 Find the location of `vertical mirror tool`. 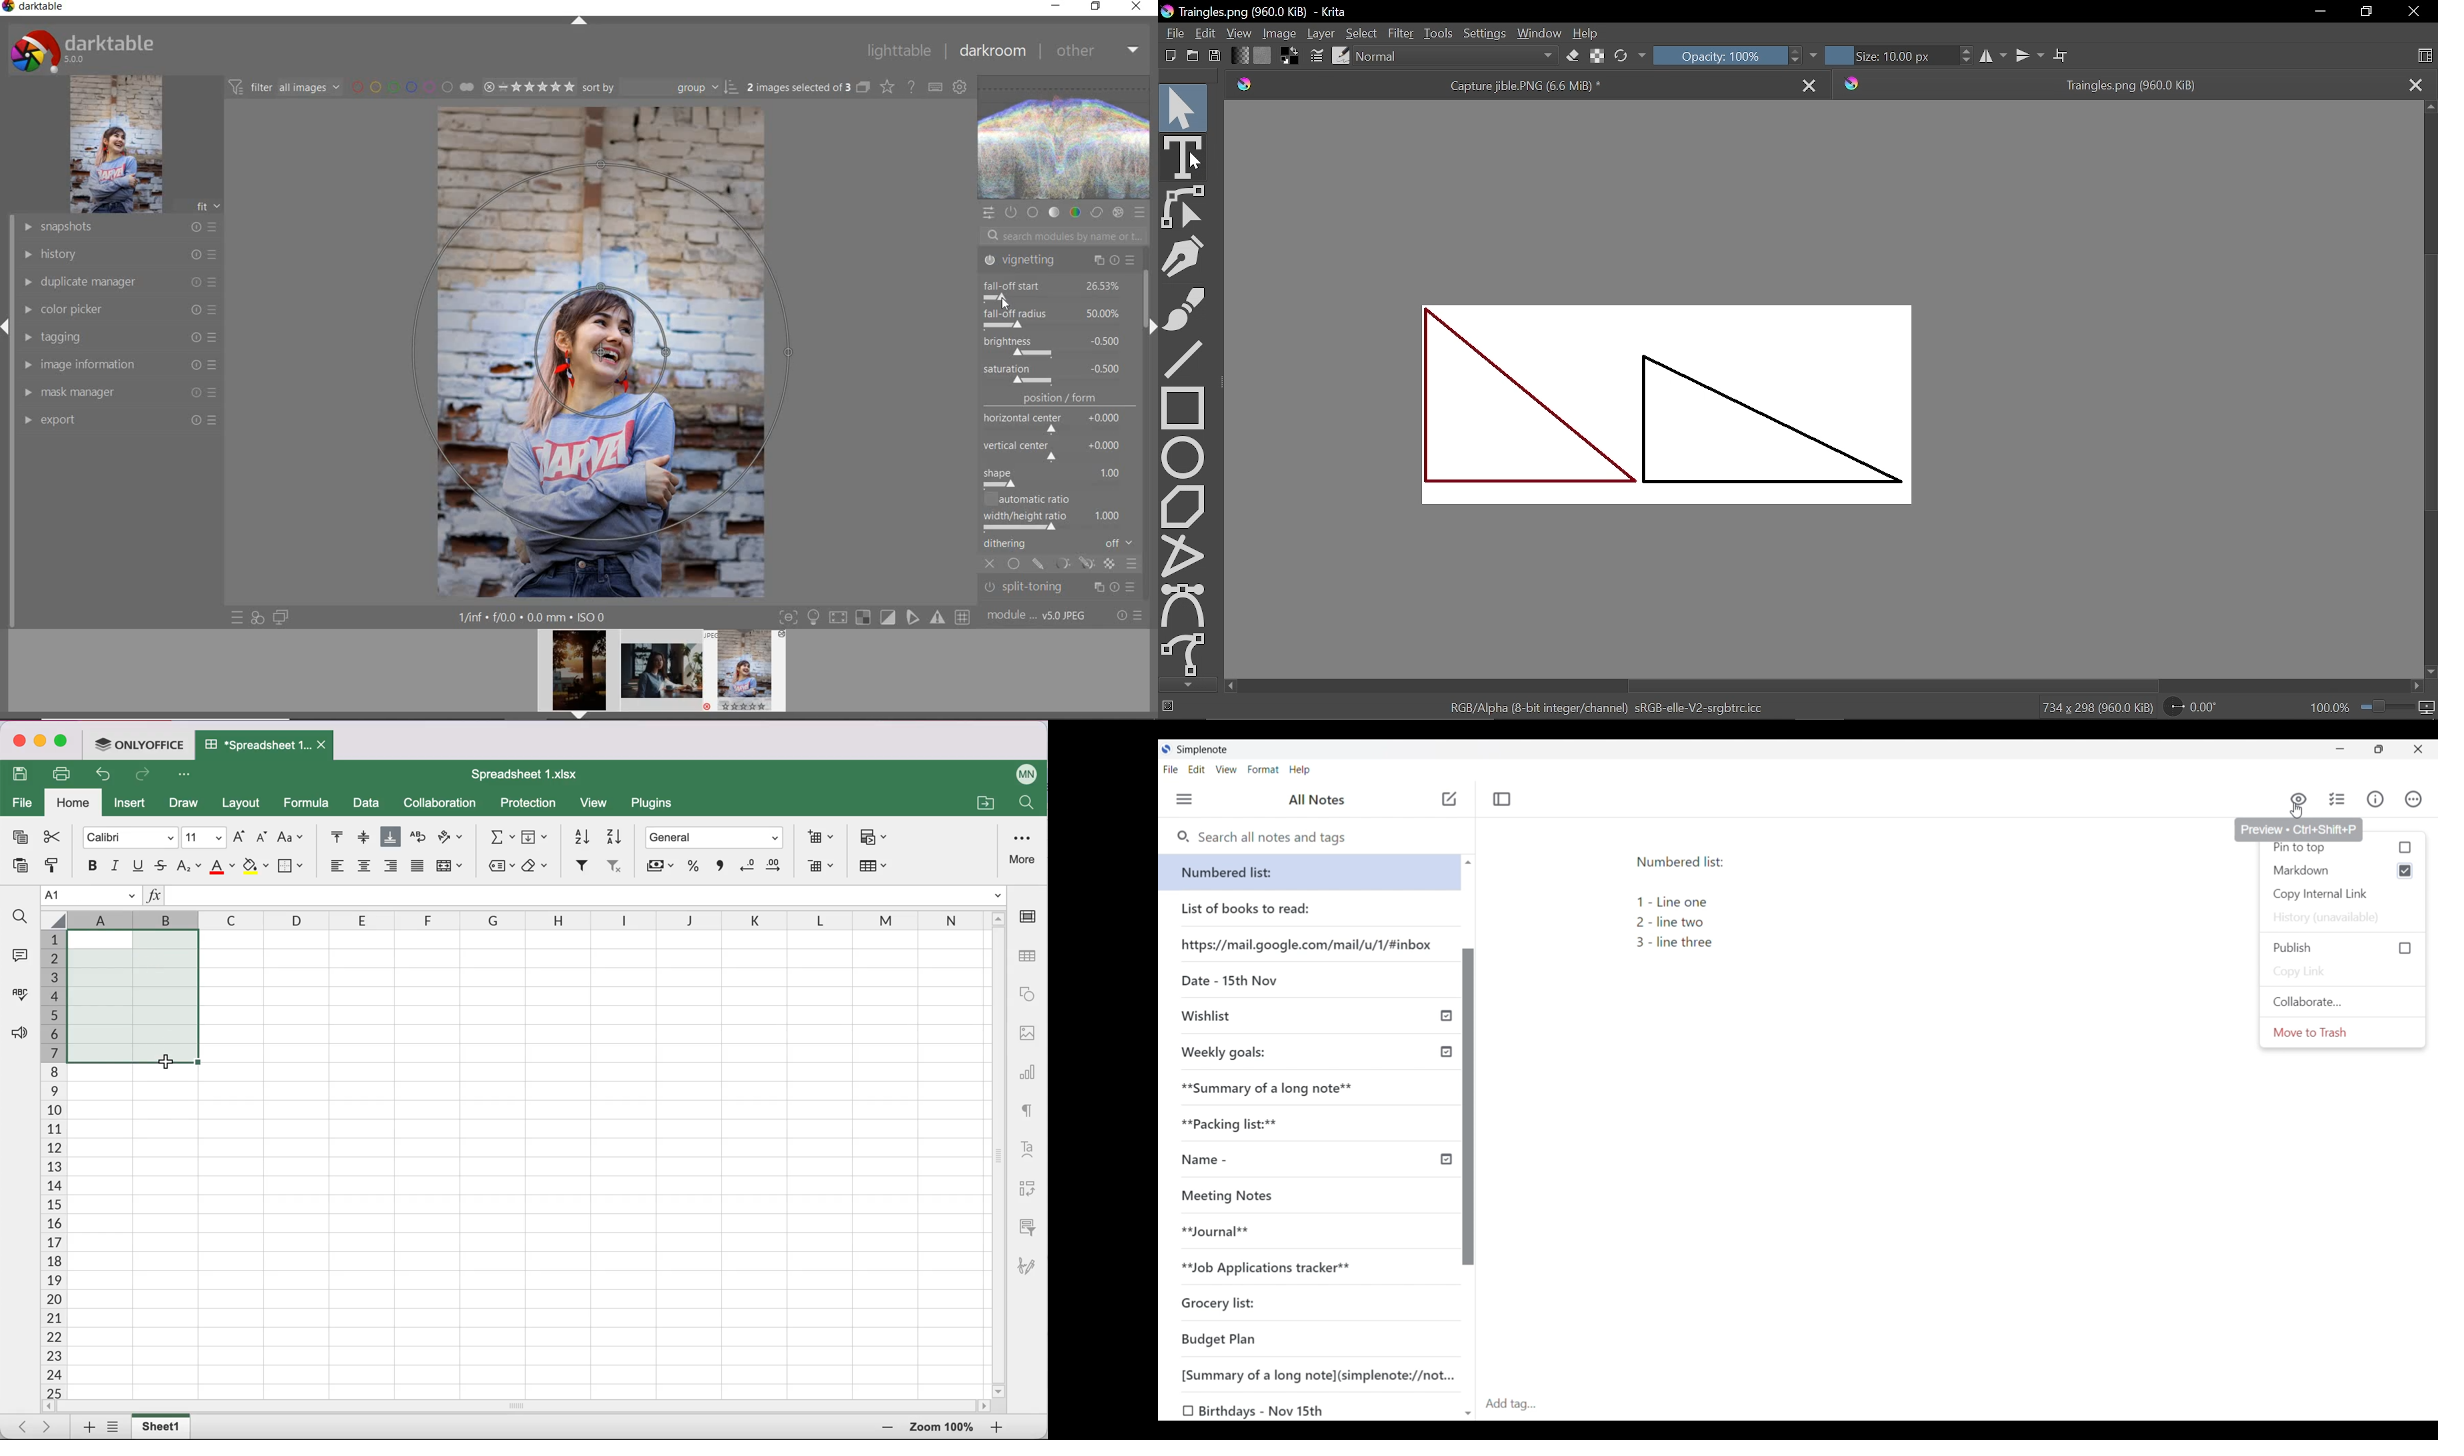

vertical mirror tool is located at coordinates (2029, 56).